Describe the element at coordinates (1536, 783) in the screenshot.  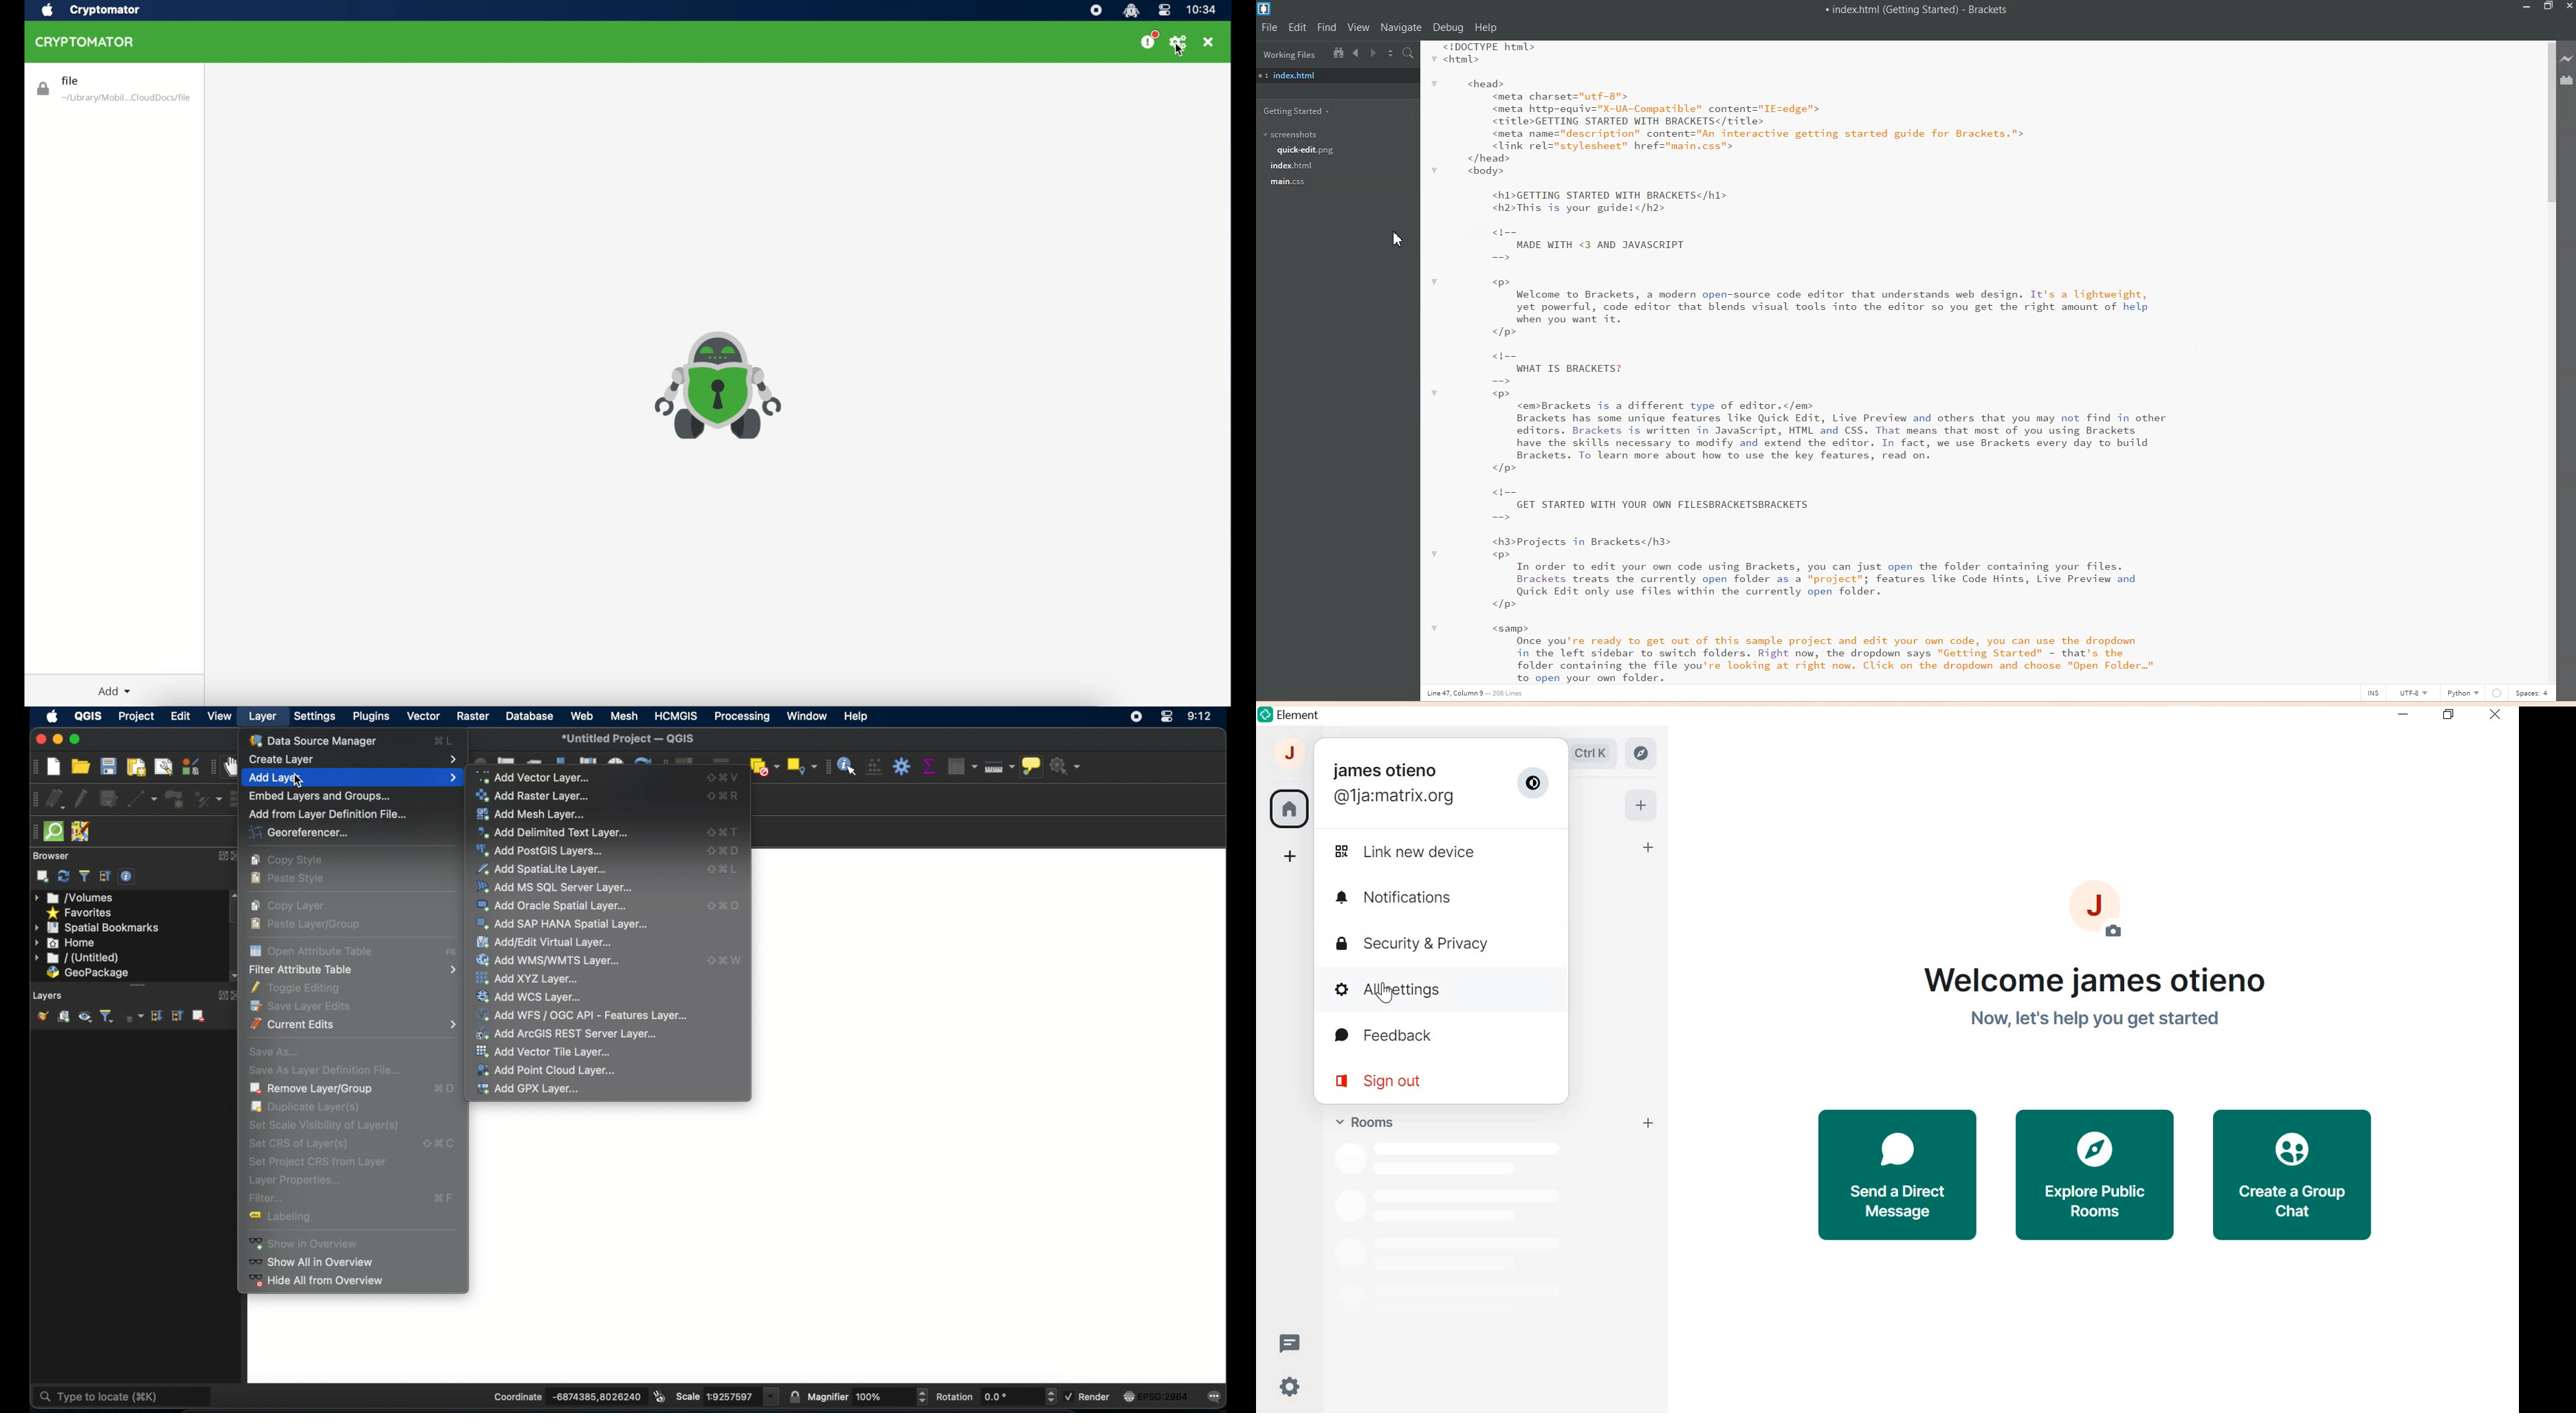
I see `SWITCH TO DARK MODE` at that location.